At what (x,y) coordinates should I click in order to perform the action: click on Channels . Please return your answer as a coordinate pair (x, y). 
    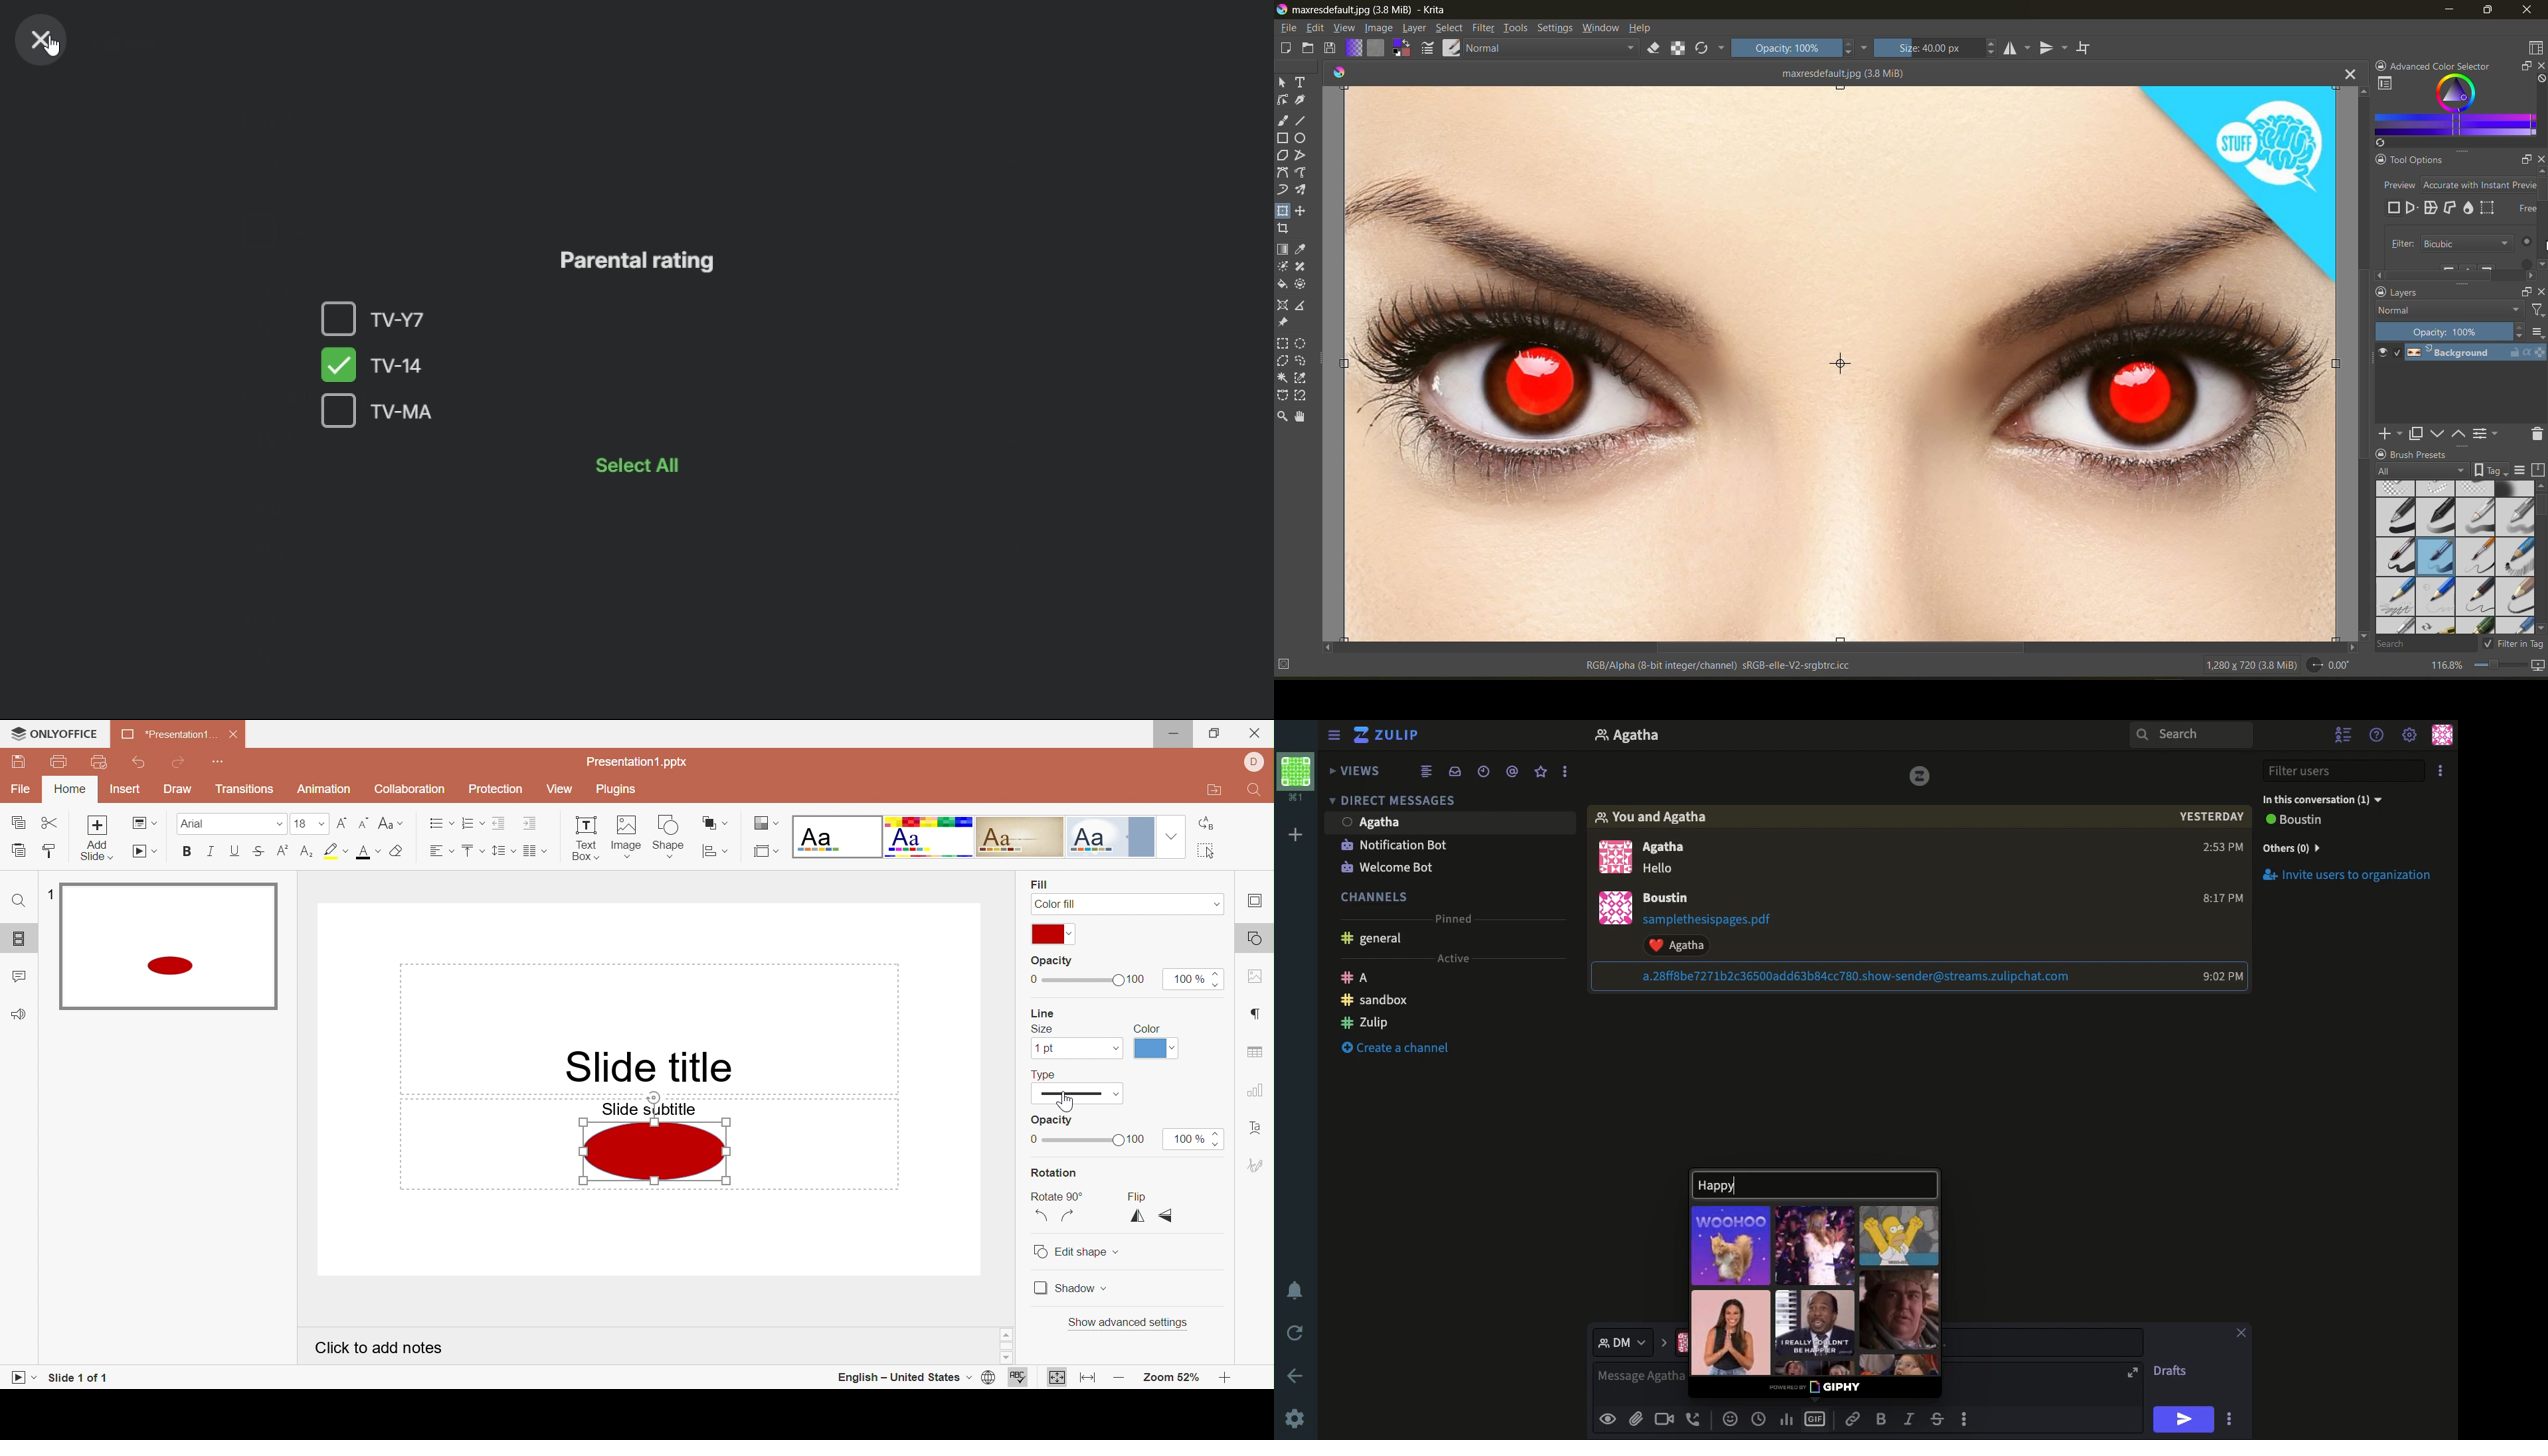
    Looking at the image, I should click on (1377, 894).